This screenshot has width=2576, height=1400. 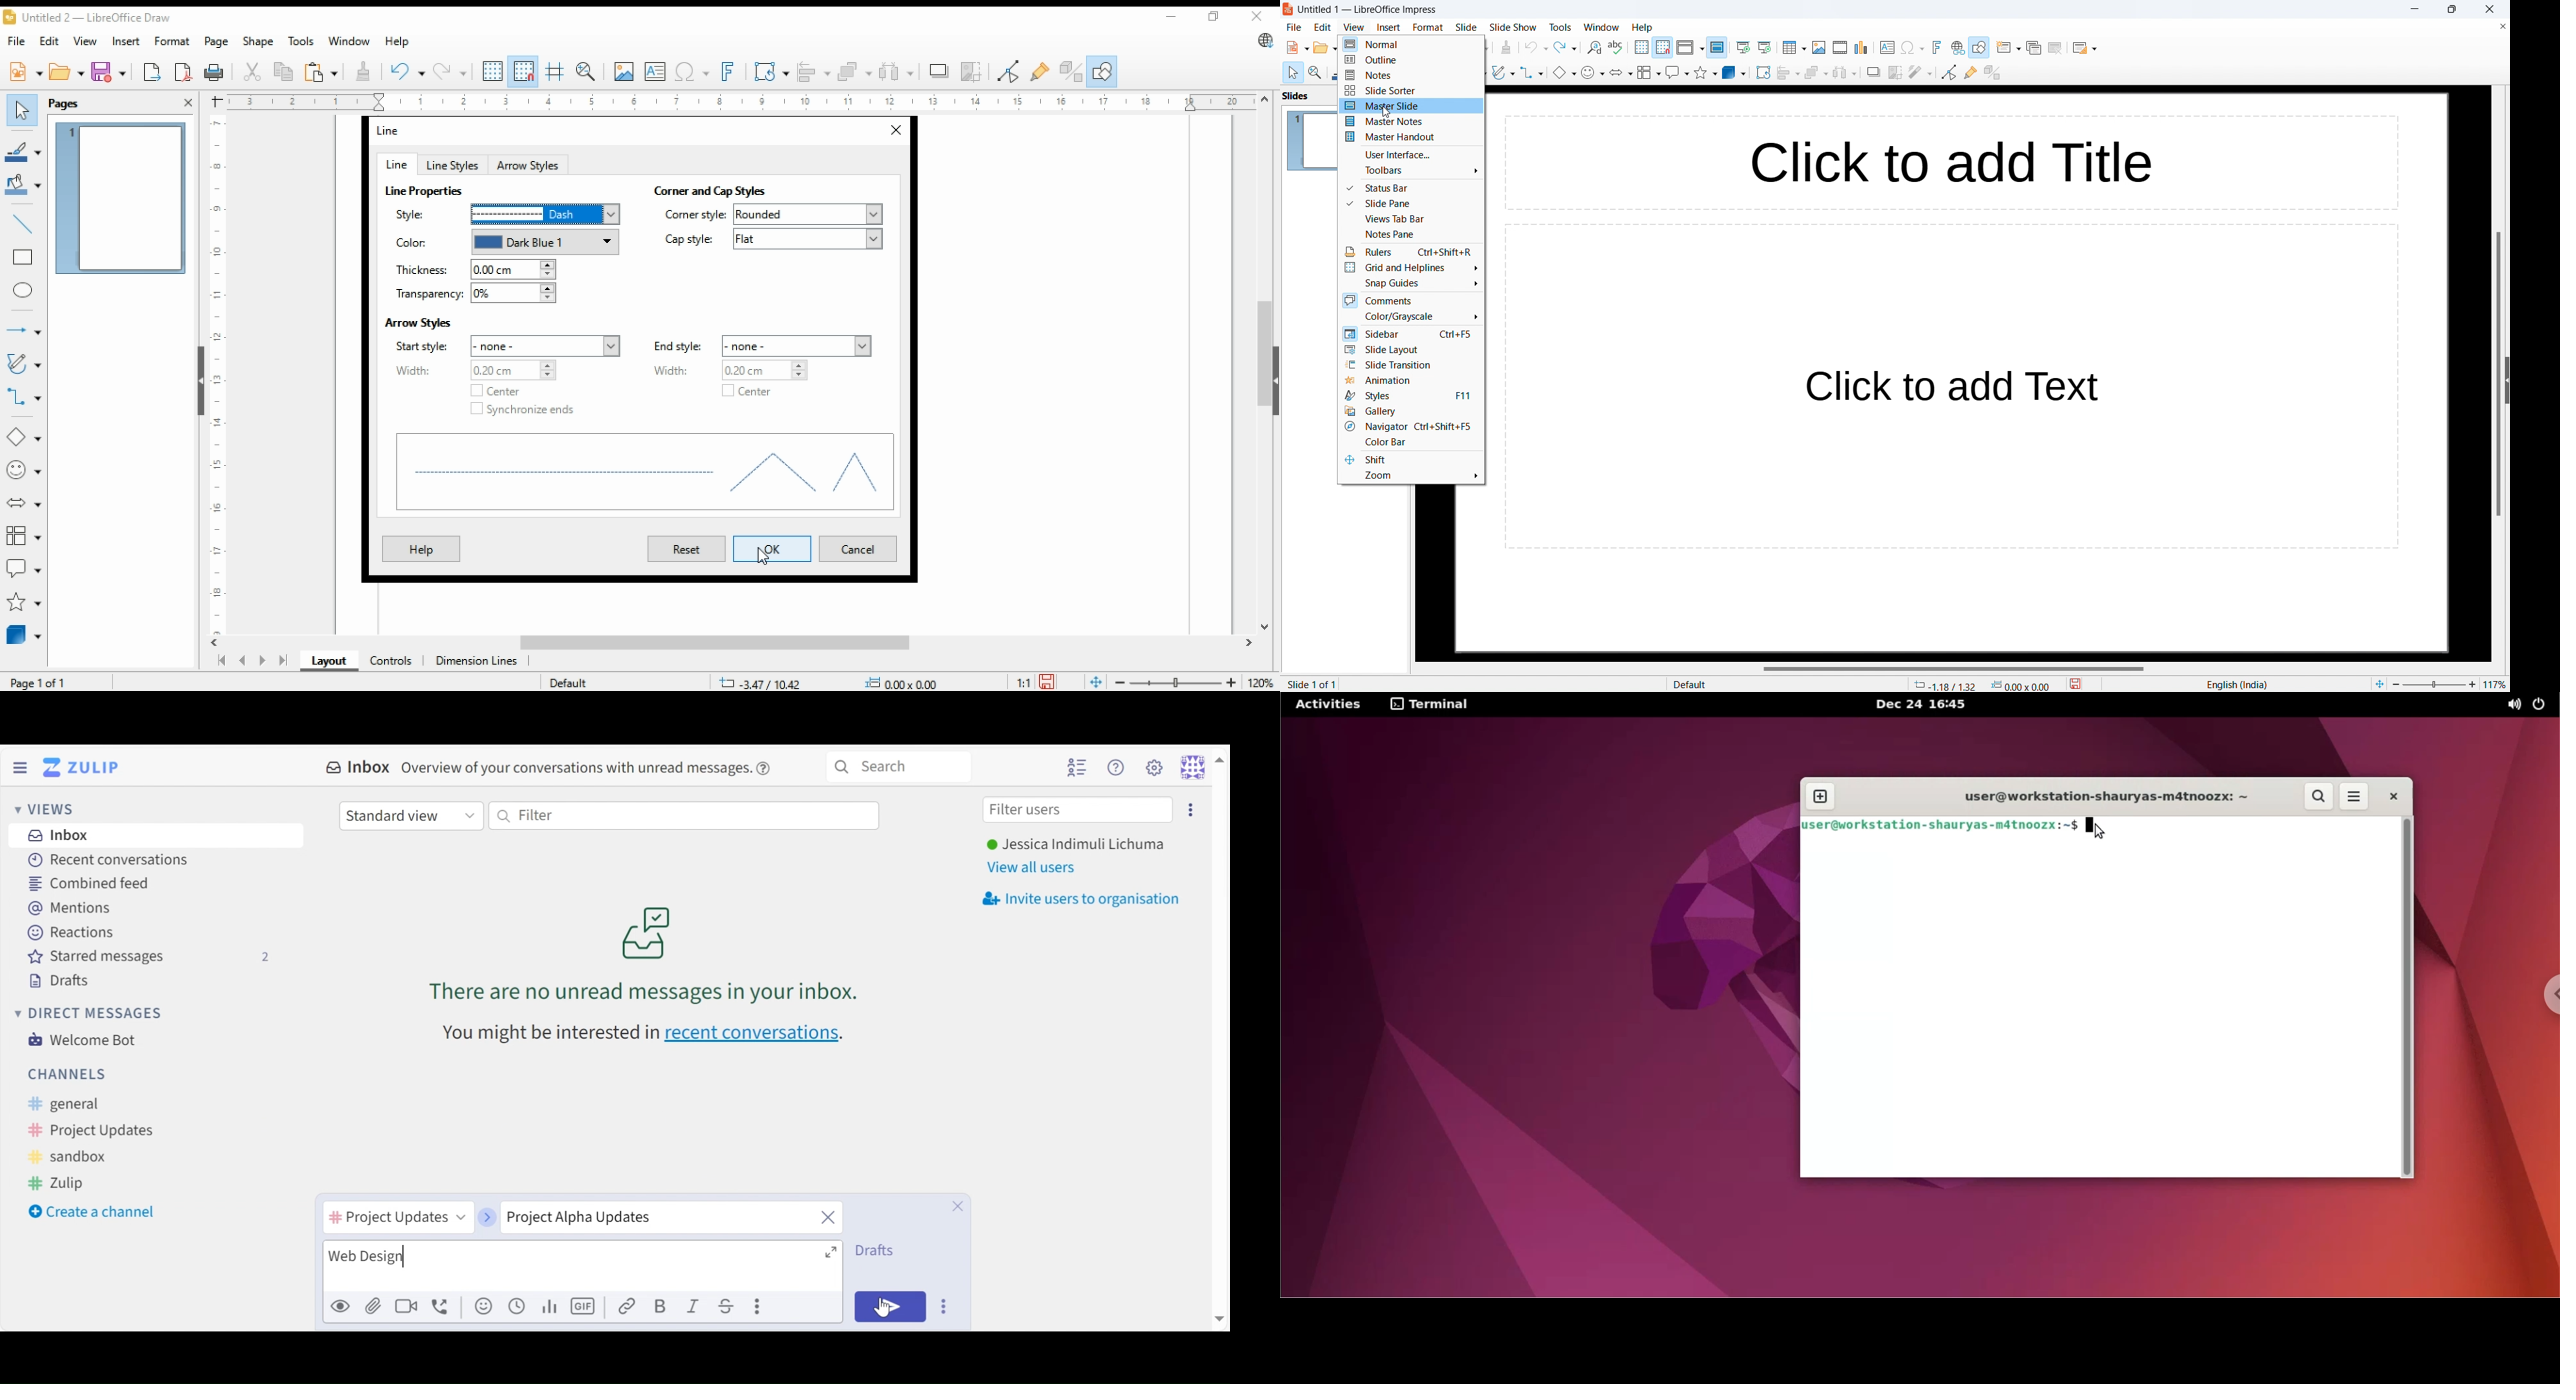 I want to click on slide 1 of 1, so click(x=1311, y=684).